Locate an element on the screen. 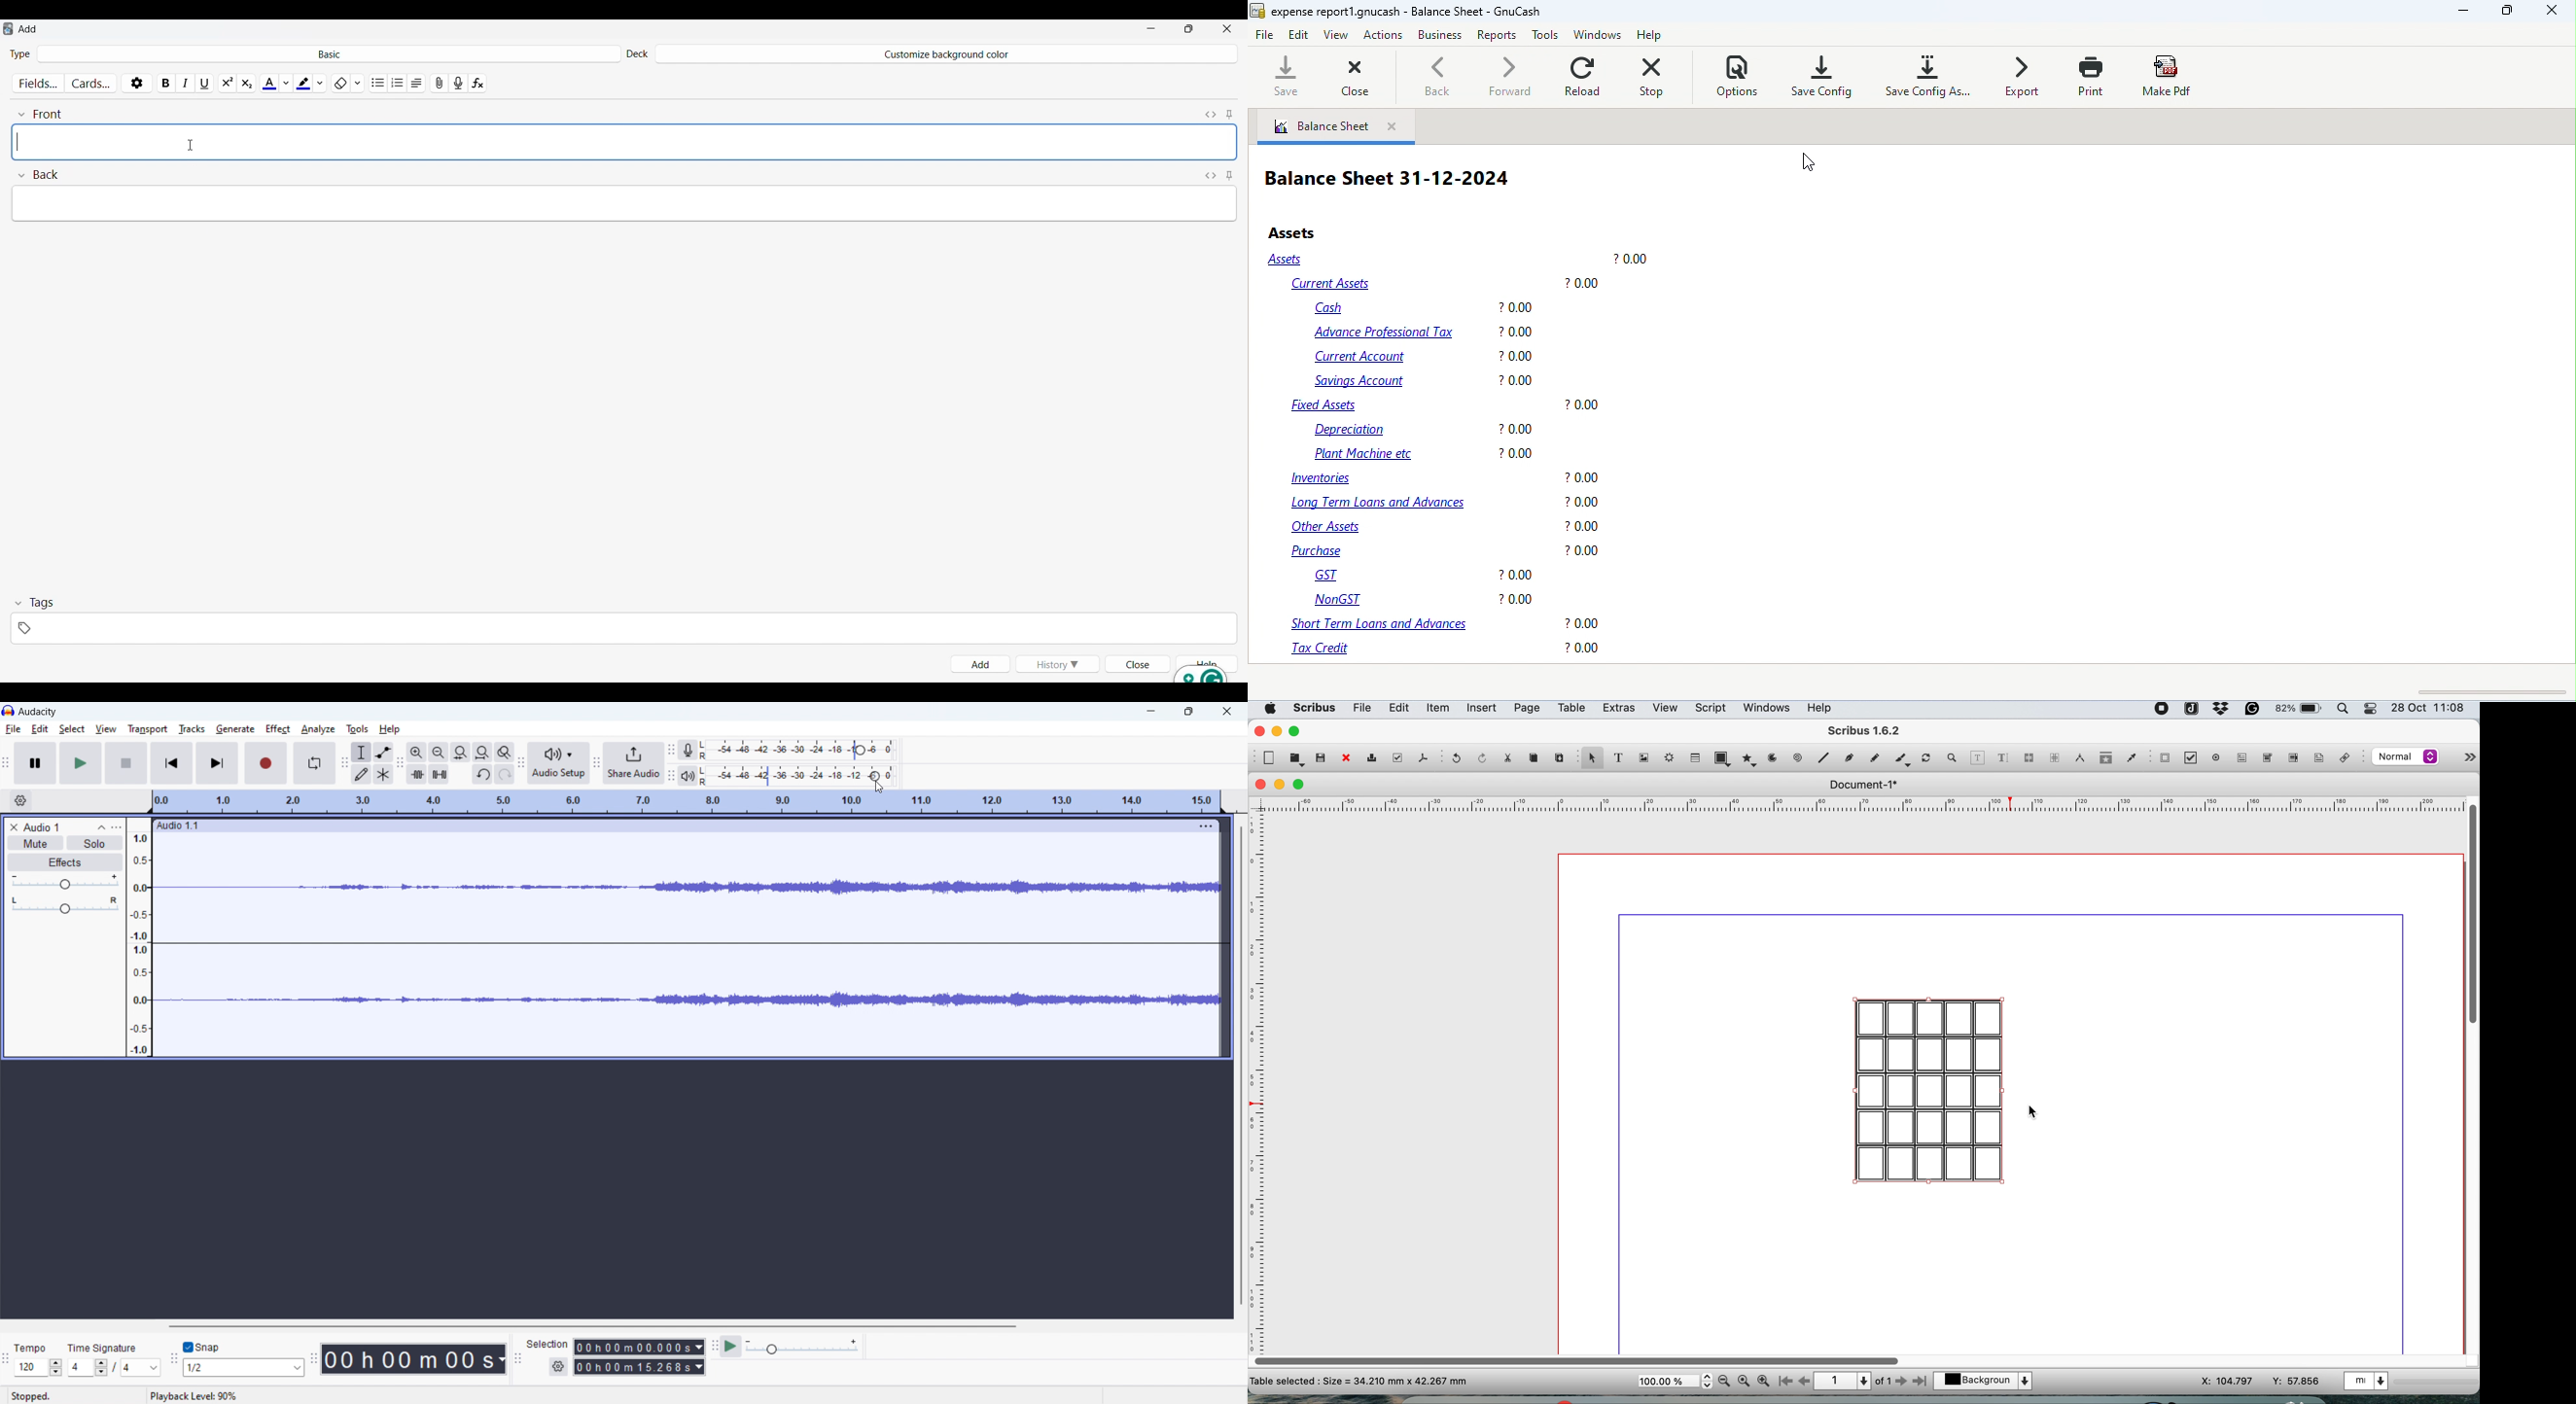  unlink text frames is located at coordinates (2054, 760).